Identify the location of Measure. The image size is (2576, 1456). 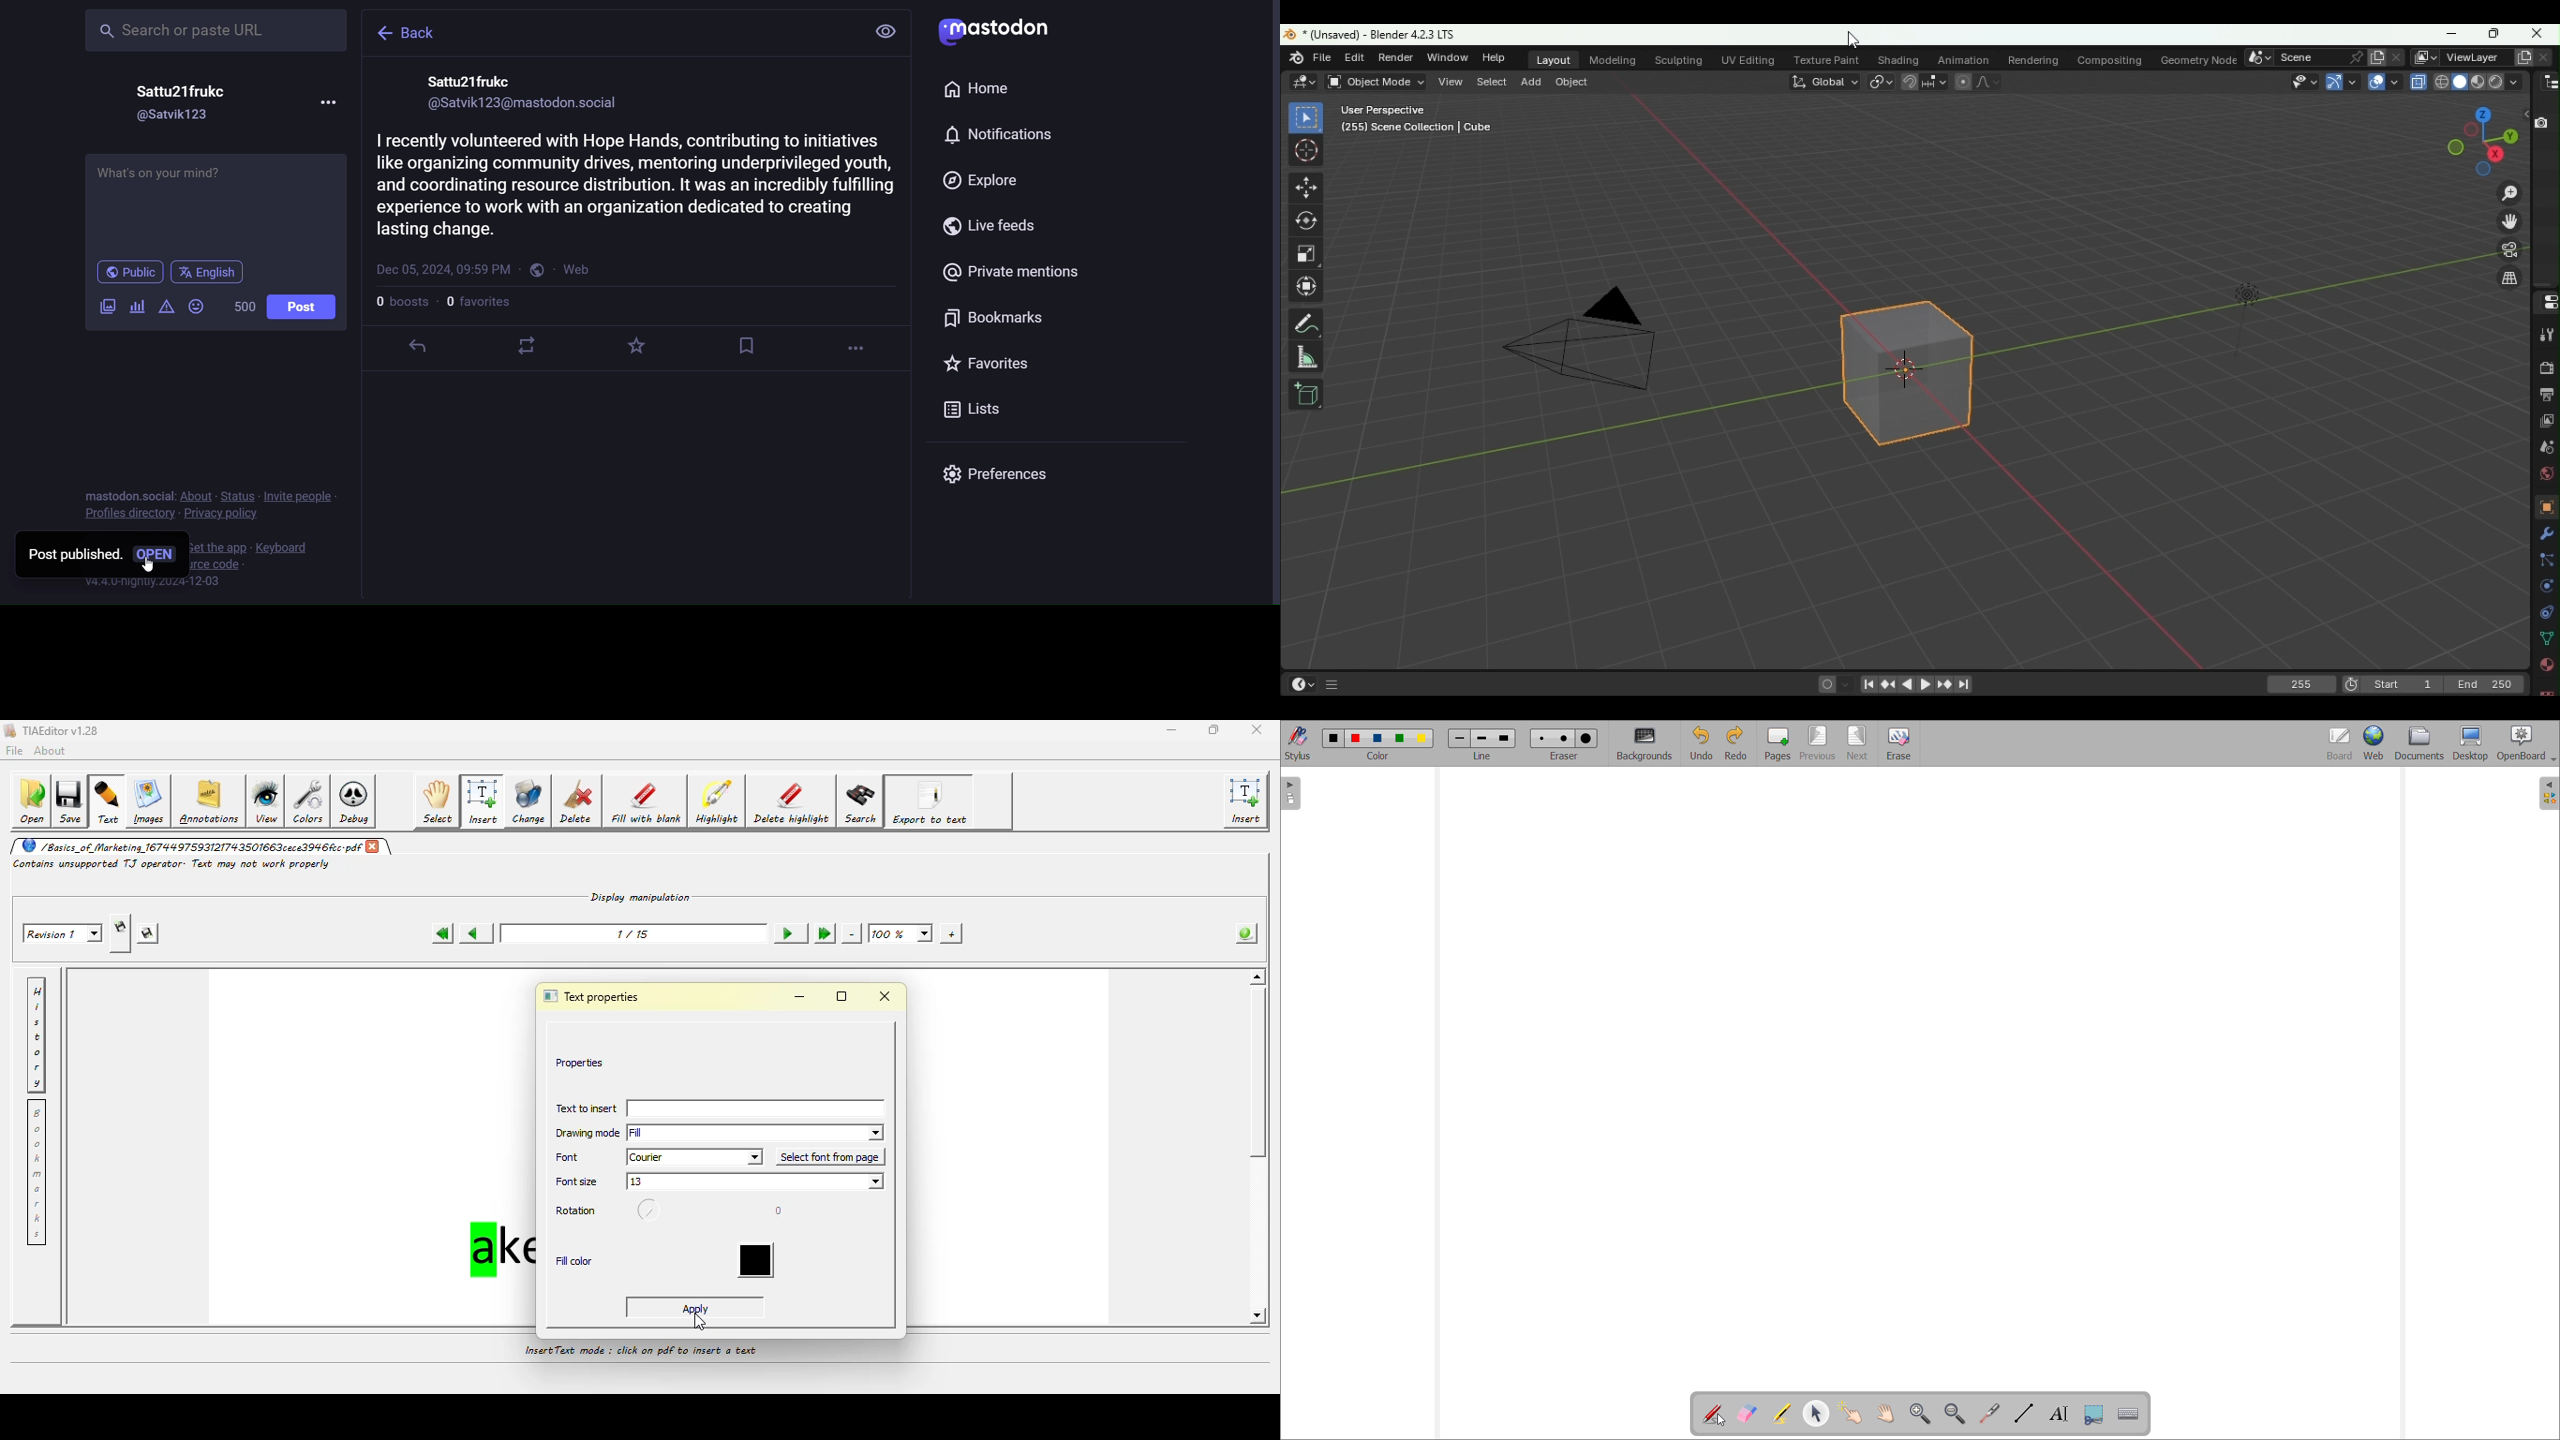
(1305, 356).